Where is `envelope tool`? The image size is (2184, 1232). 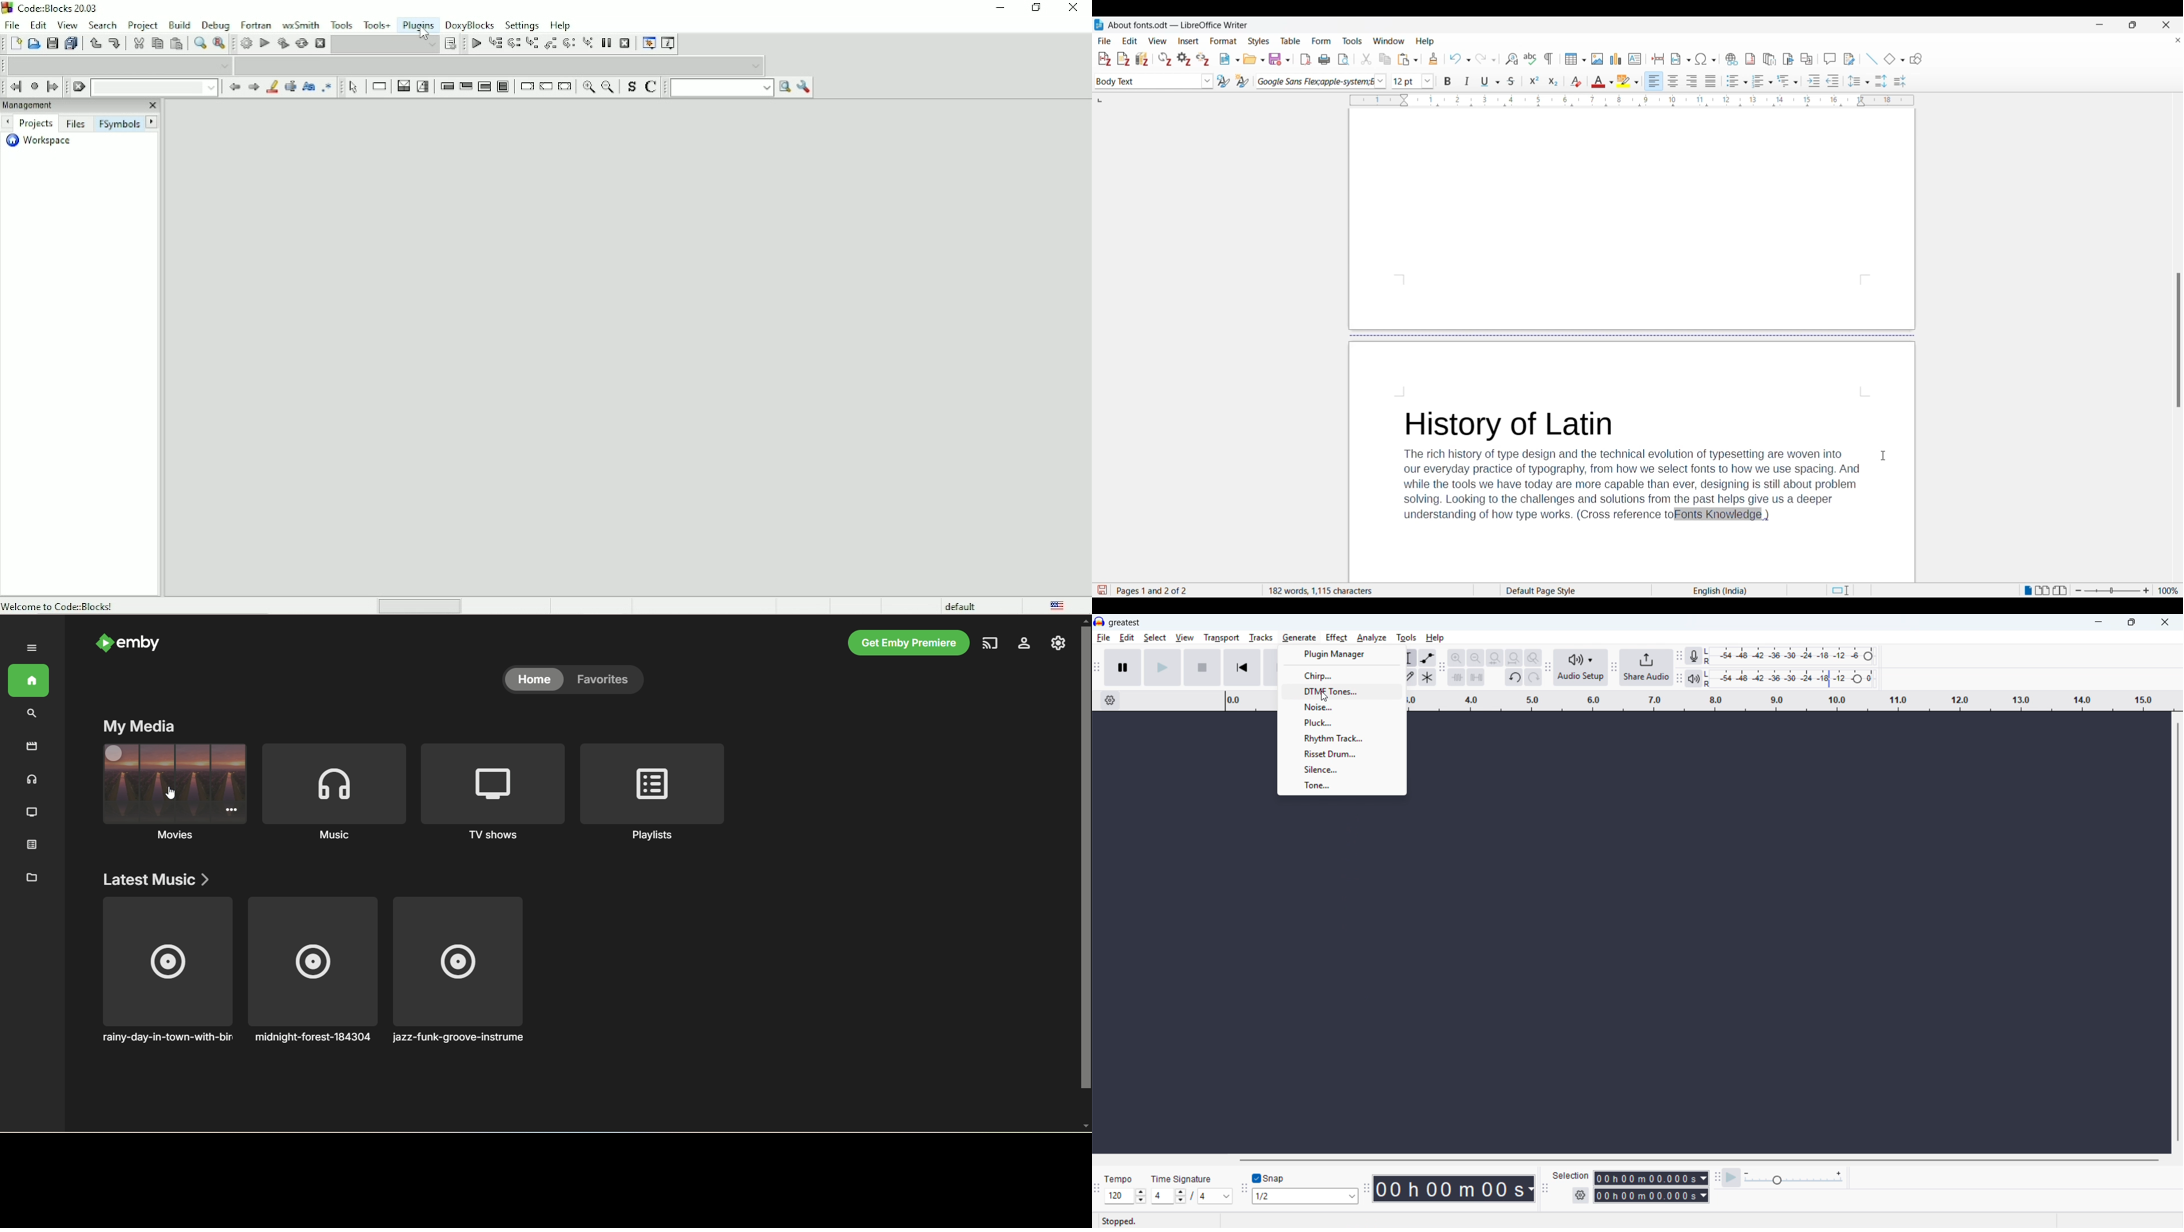 envelope tool is located at coordinates (1428, 658).